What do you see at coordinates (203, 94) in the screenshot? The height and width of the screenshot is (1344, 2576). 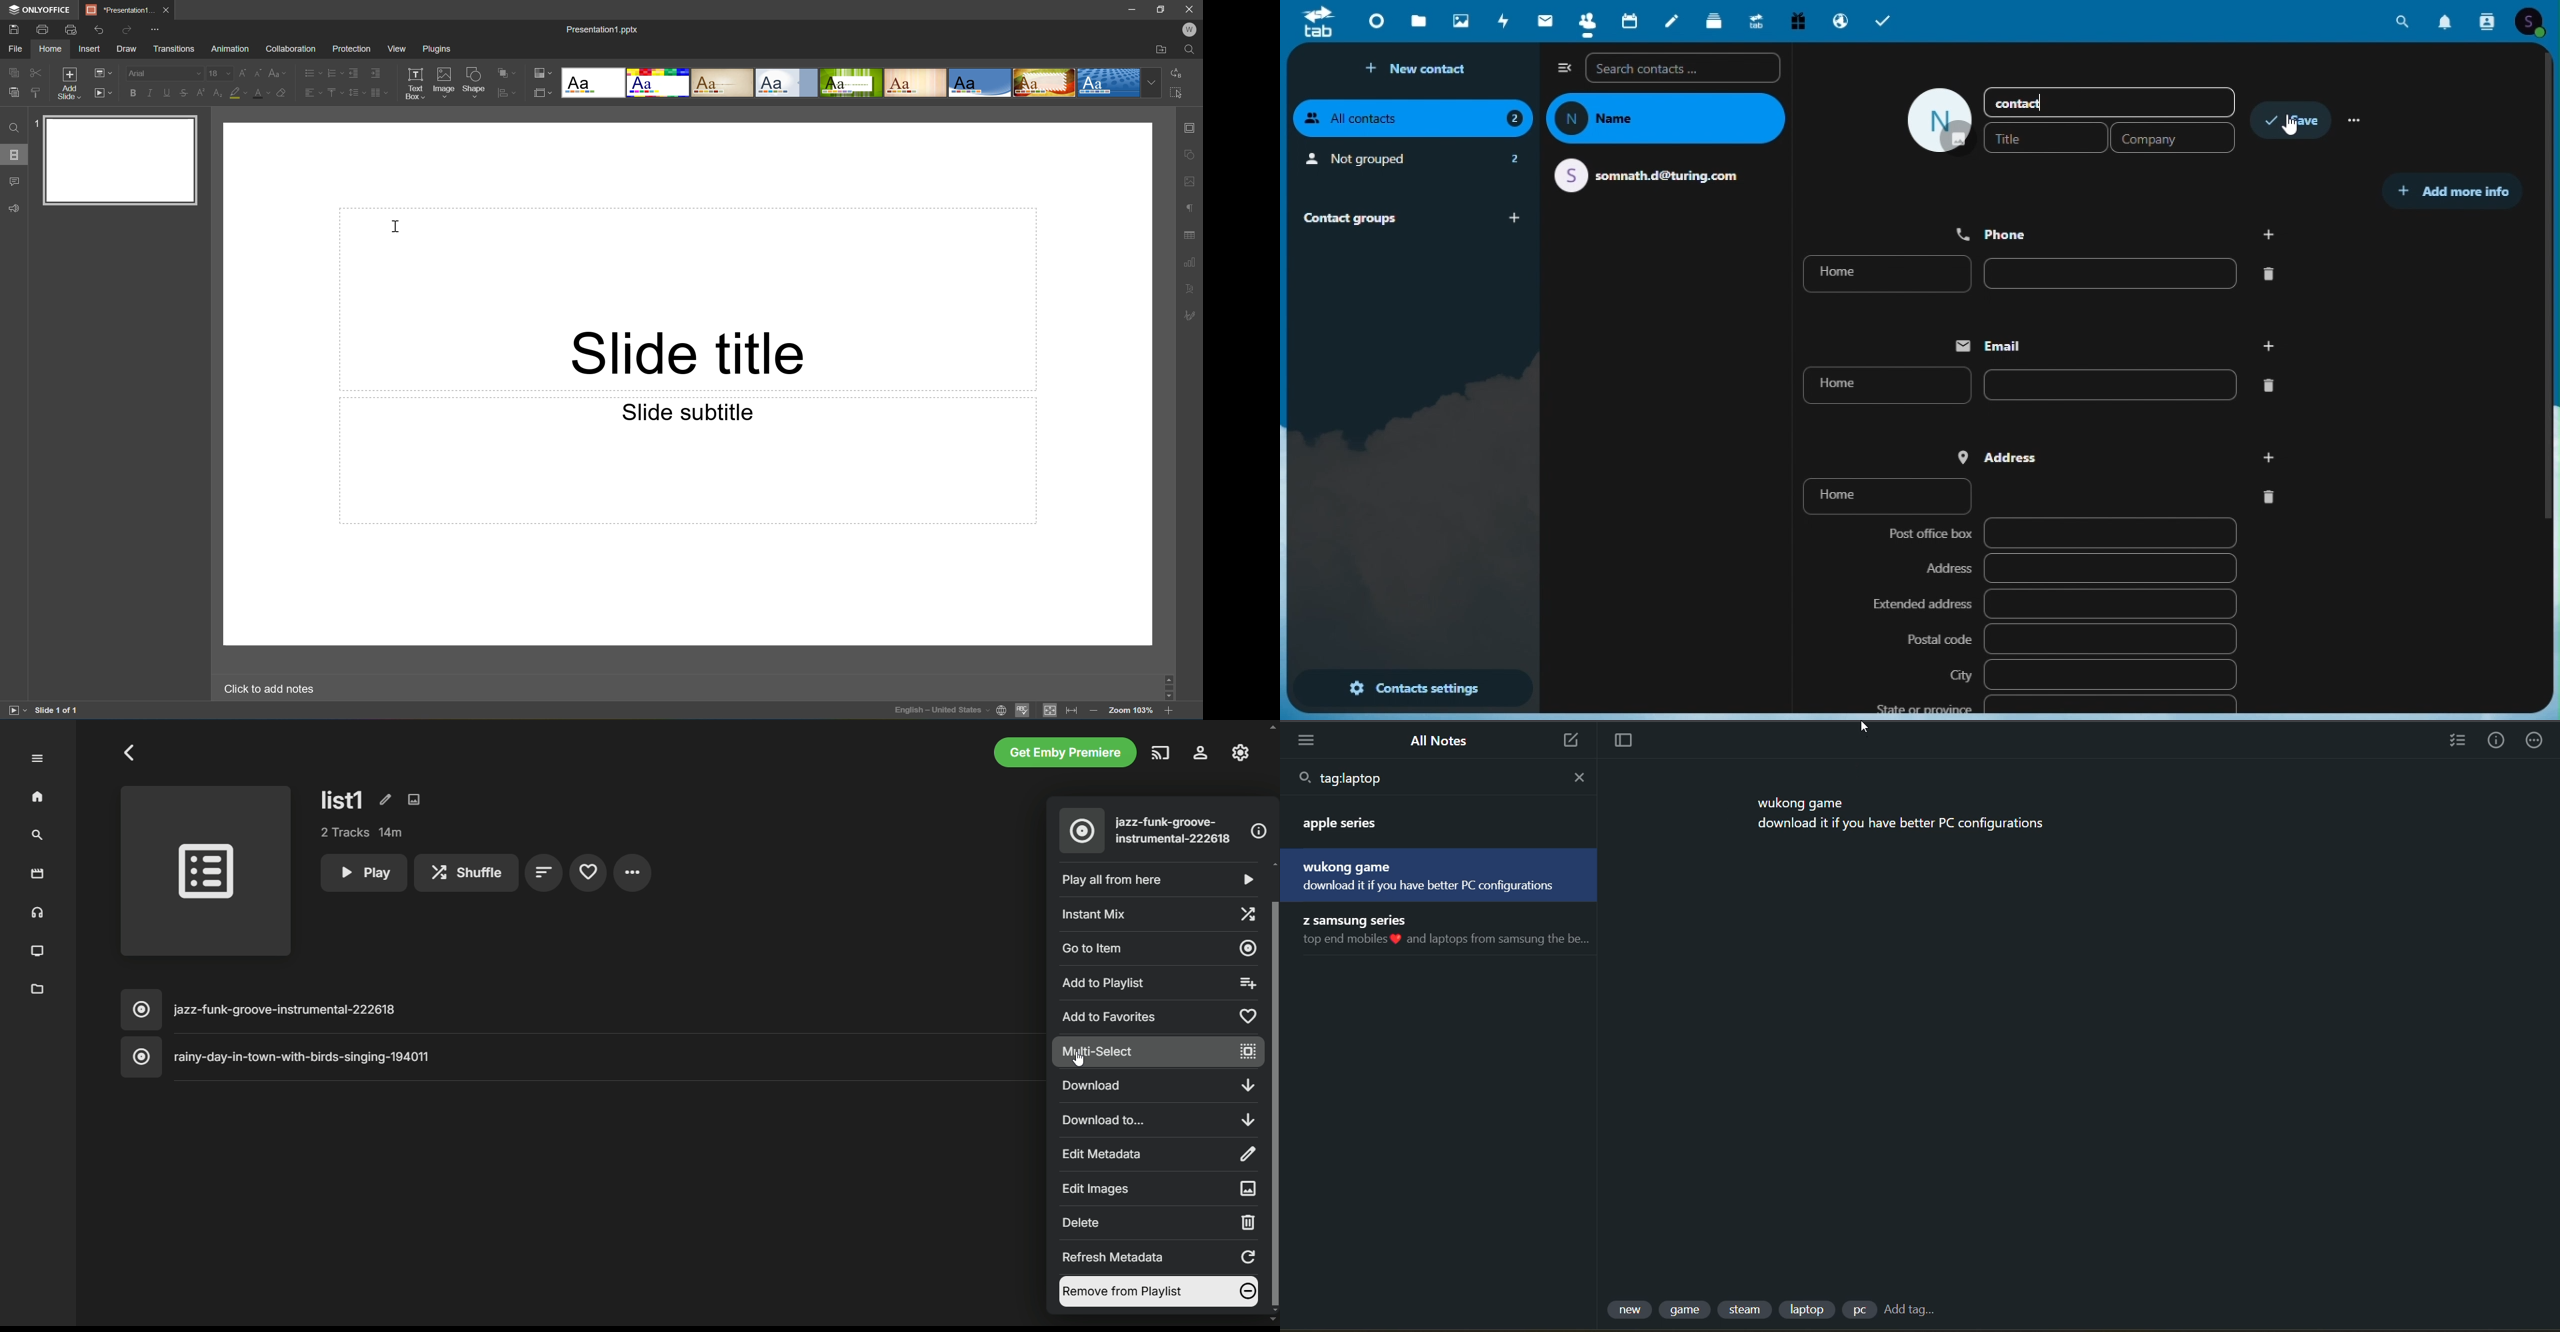 I see `Superscript` at bounding box center [203, 94].